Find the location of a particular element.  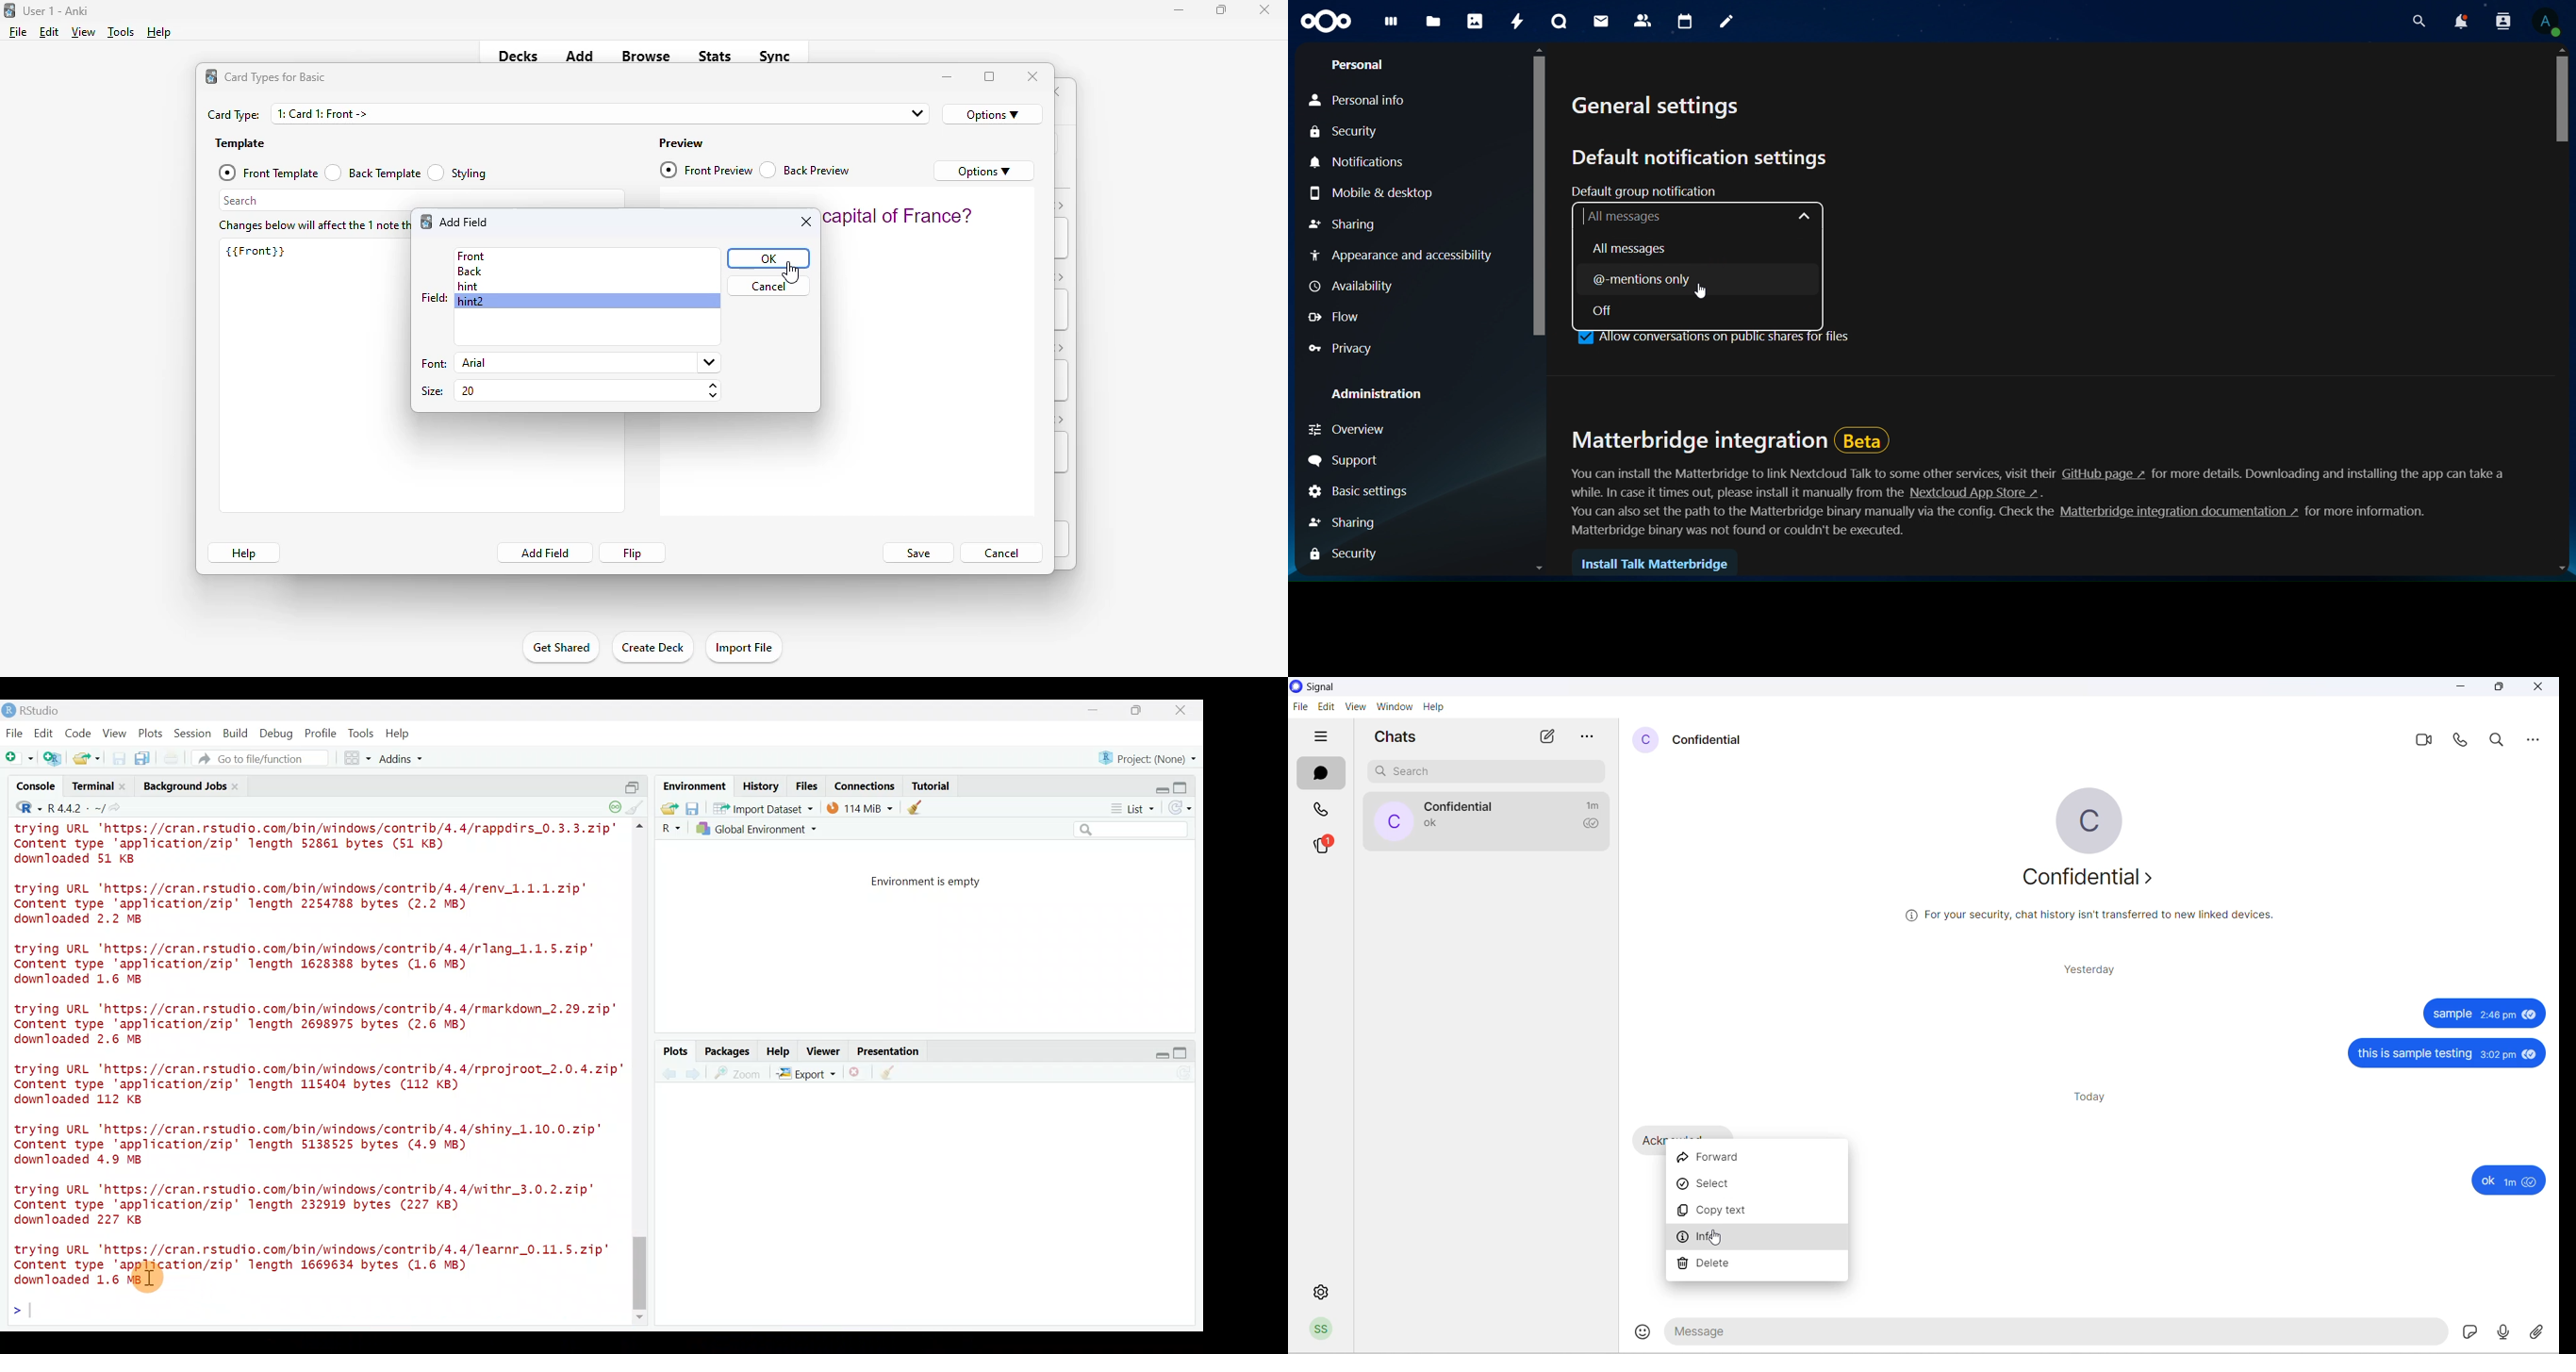

new chat is located at coordinates (1547, 737).